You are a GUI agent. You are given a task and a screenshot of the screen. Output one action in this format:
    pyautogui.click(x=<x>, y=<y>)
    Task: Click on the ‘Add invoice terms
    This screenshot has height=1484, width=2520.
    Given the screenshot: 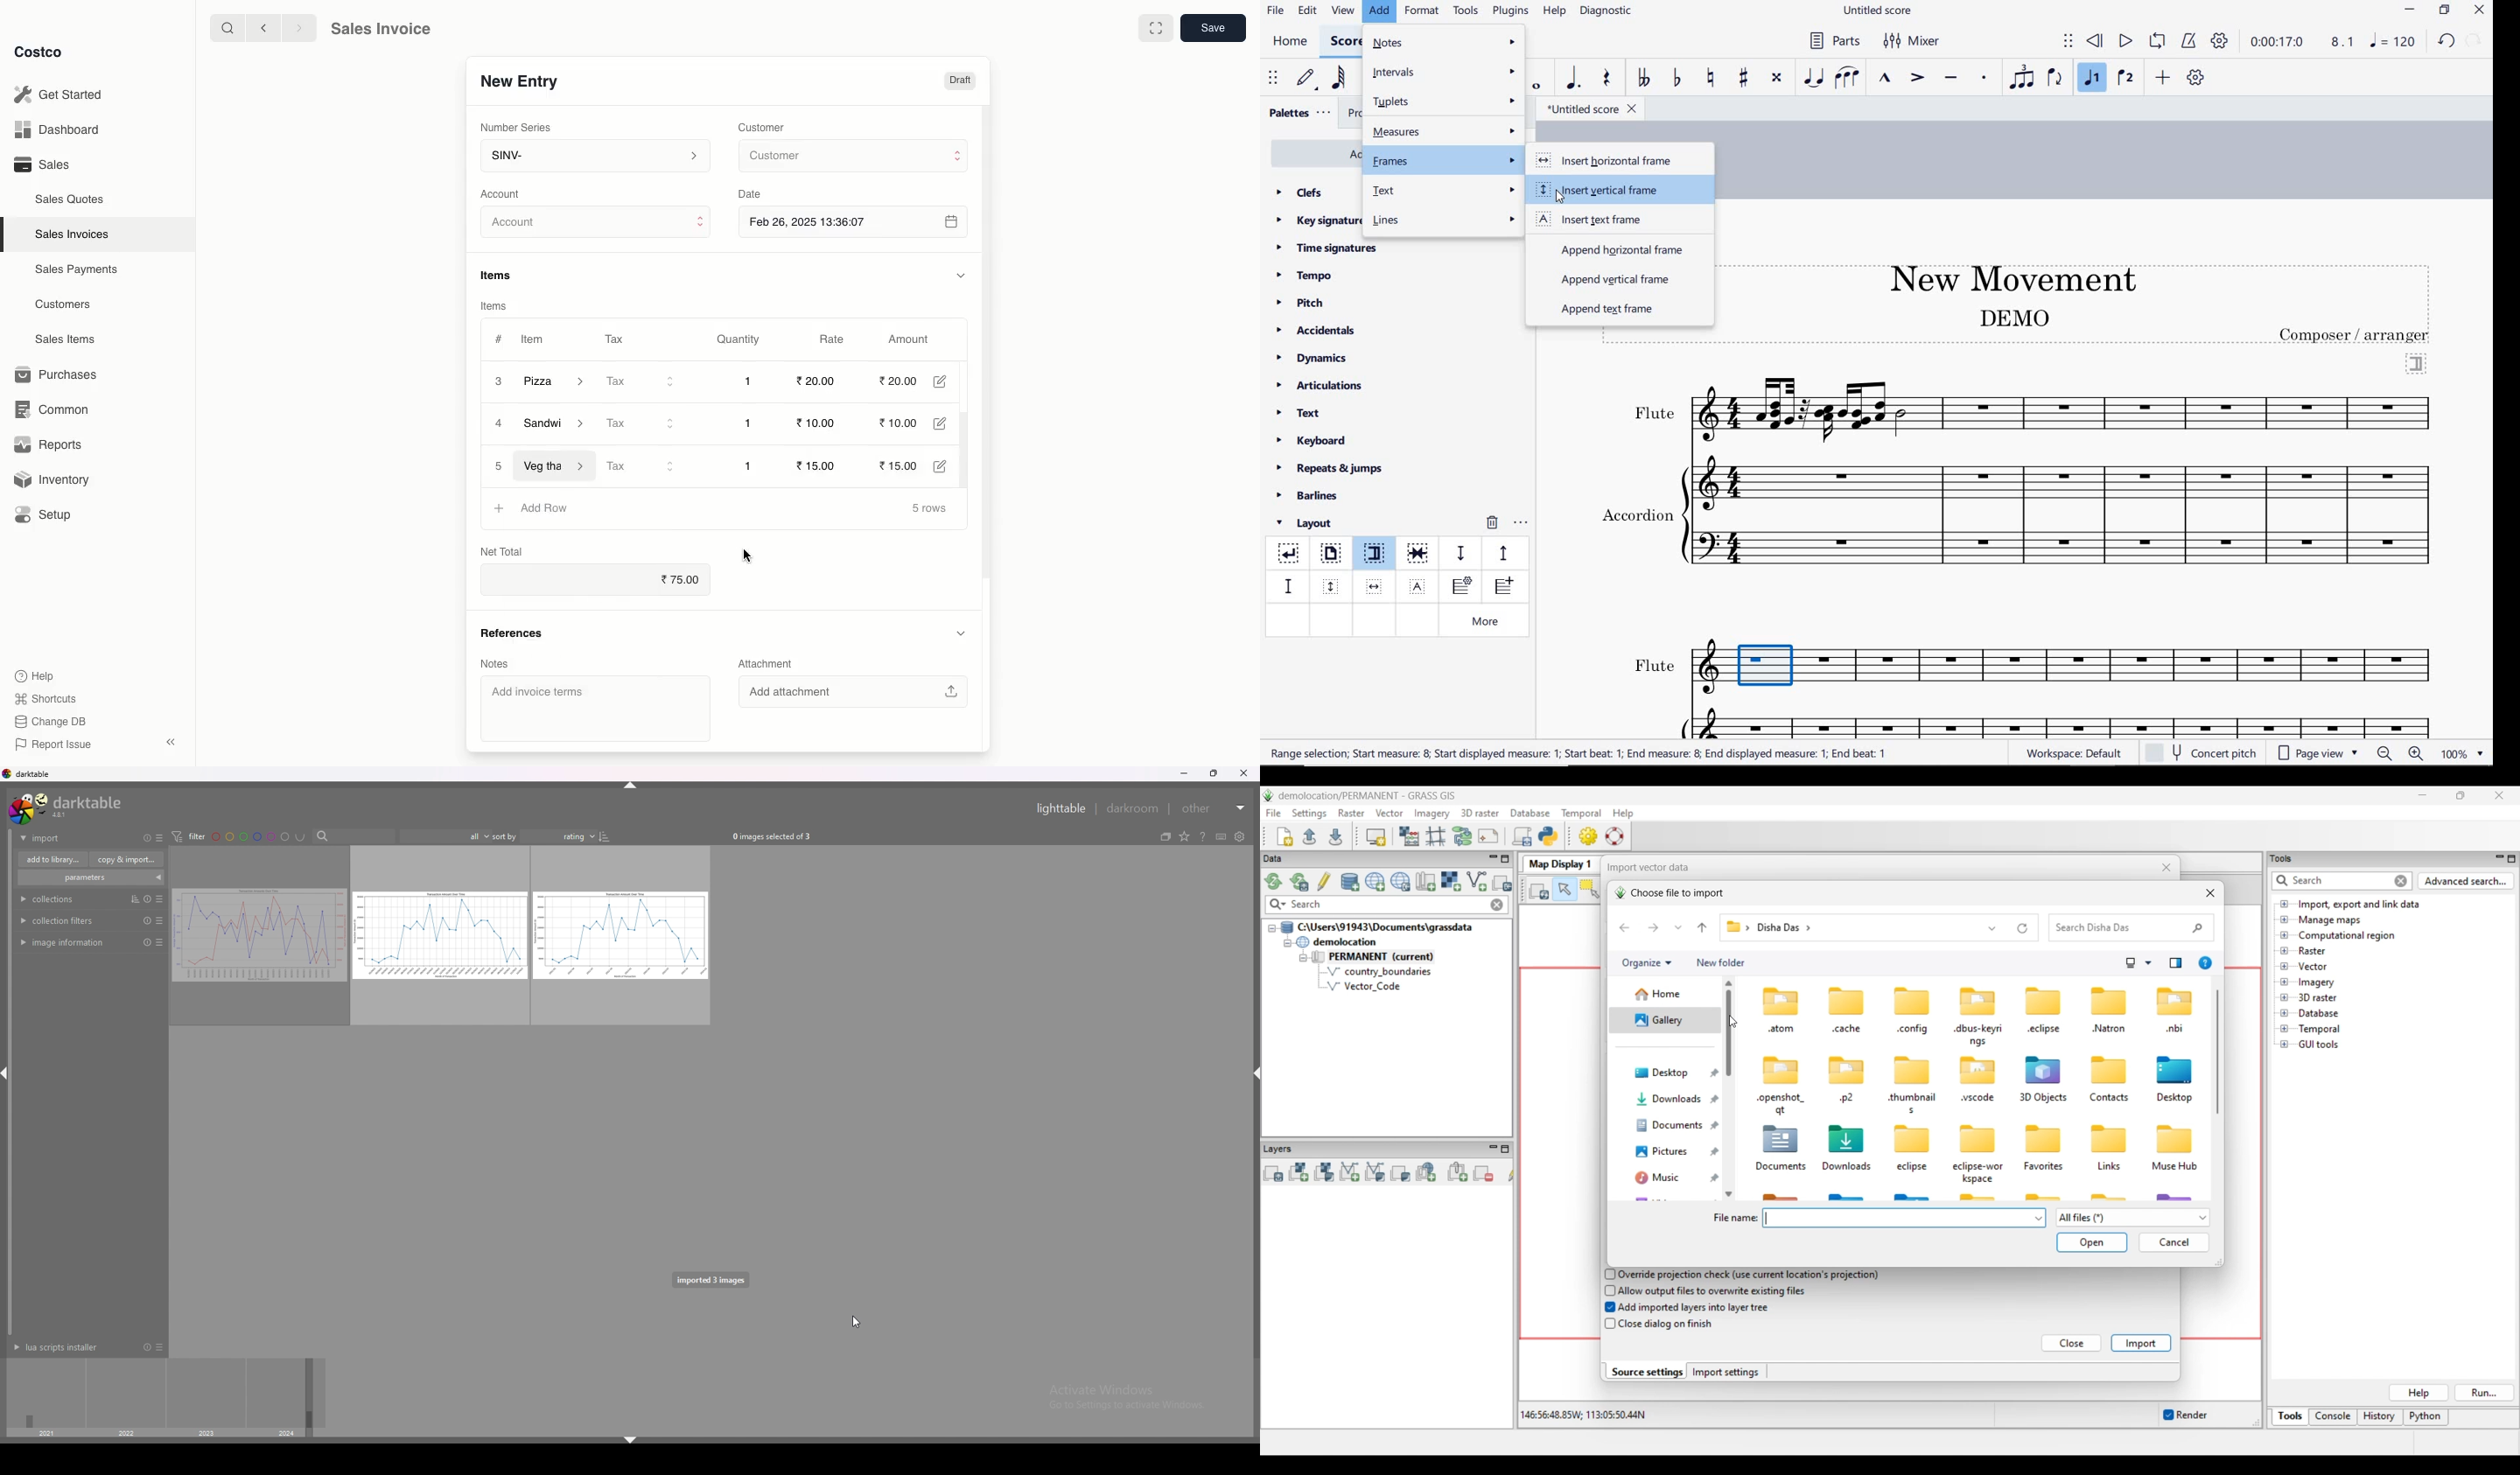 What is the action you would take?
    pyautogui.click(x=589, y=708)
    